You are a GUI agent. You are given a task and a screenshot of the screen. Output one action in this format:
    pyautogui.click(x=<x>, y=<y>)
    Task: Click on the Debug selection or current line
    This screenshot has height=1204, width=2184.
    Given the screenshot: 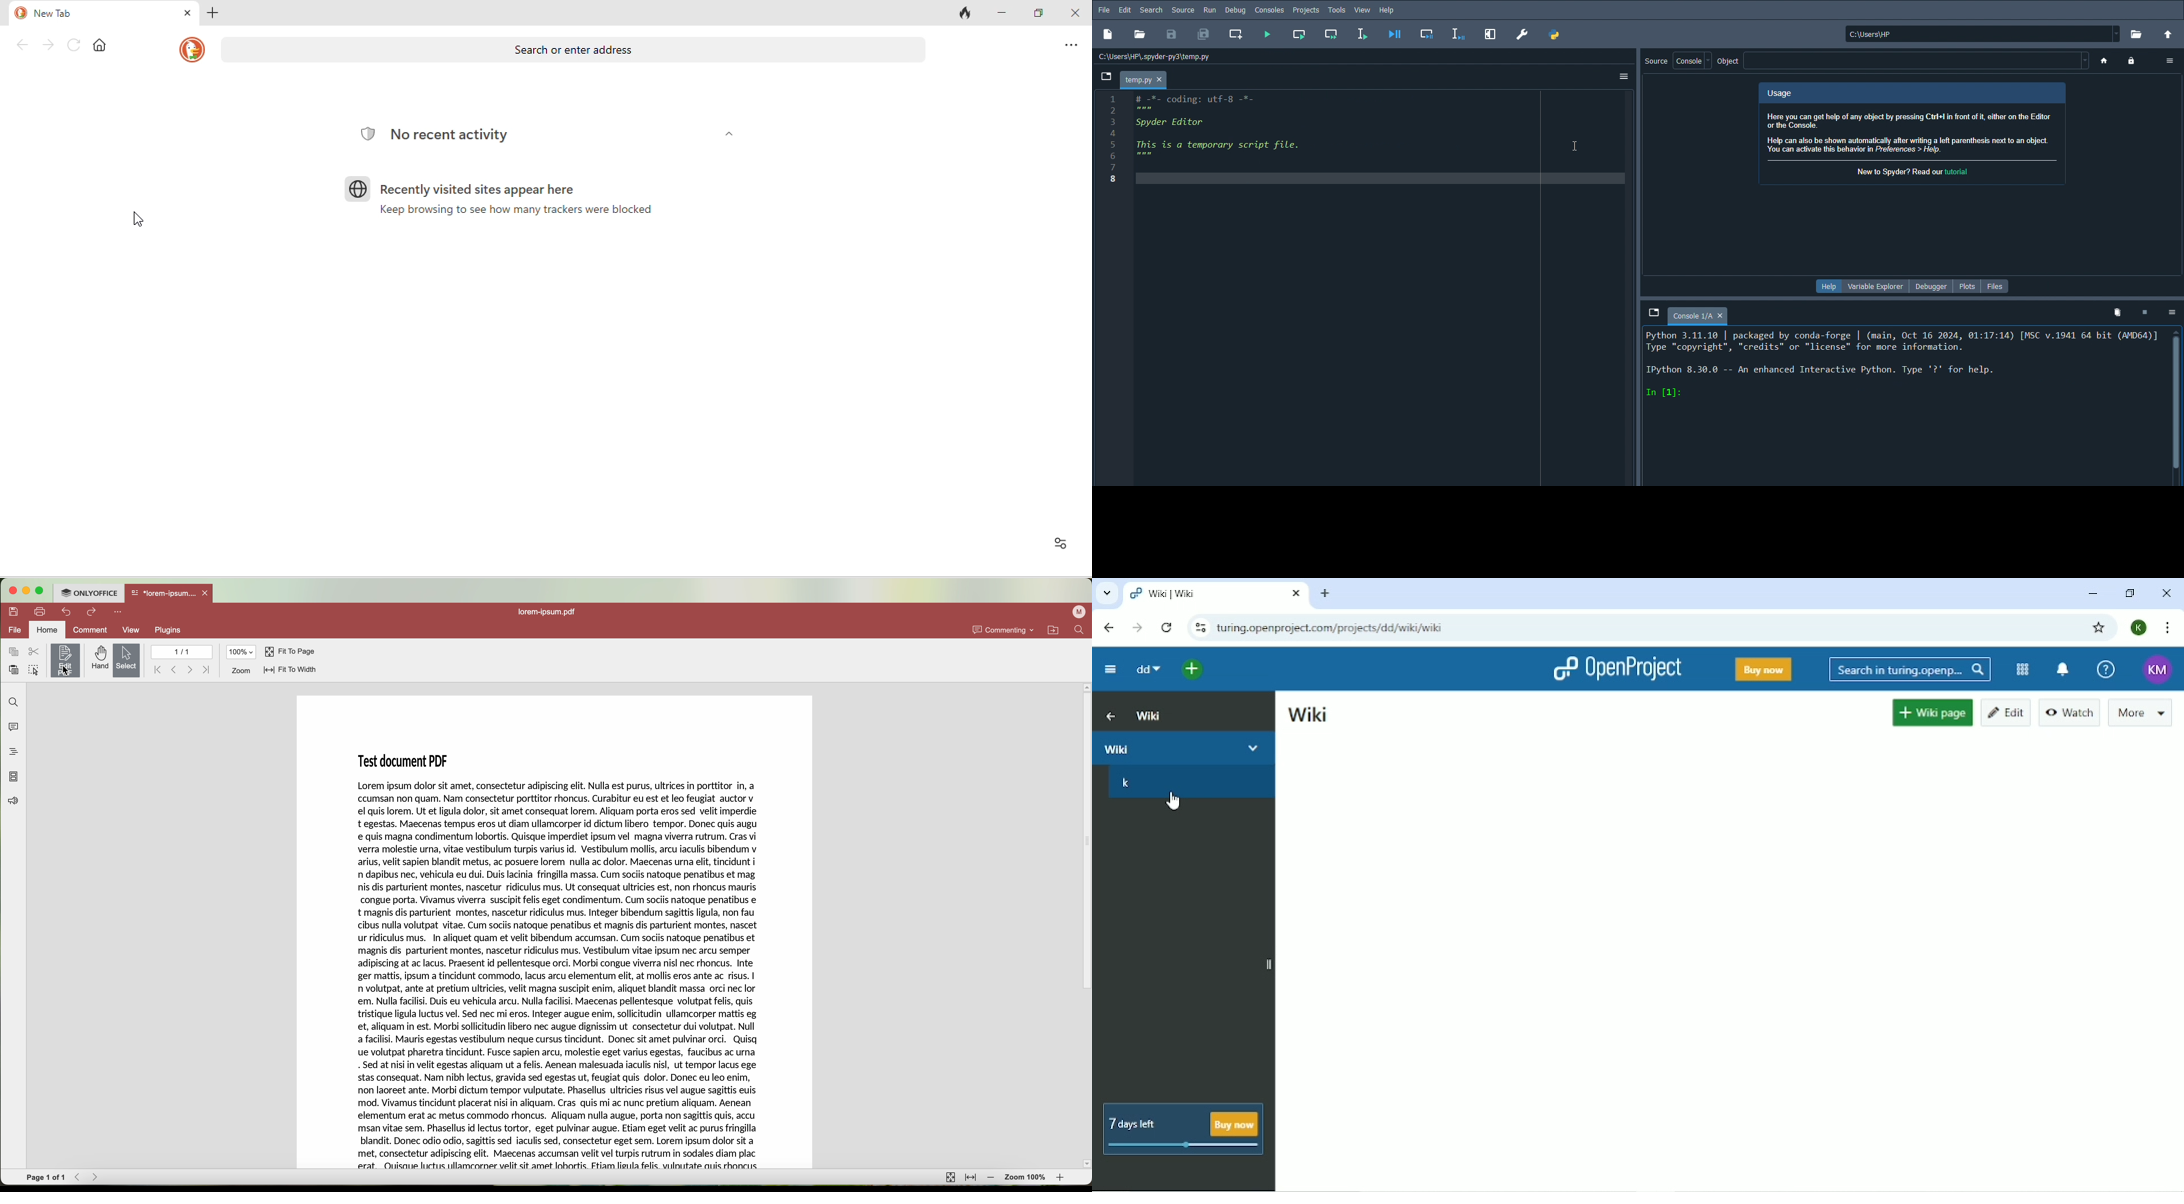 What is the action you would take?
    pyautogui.click(x=1458, y=34)
    